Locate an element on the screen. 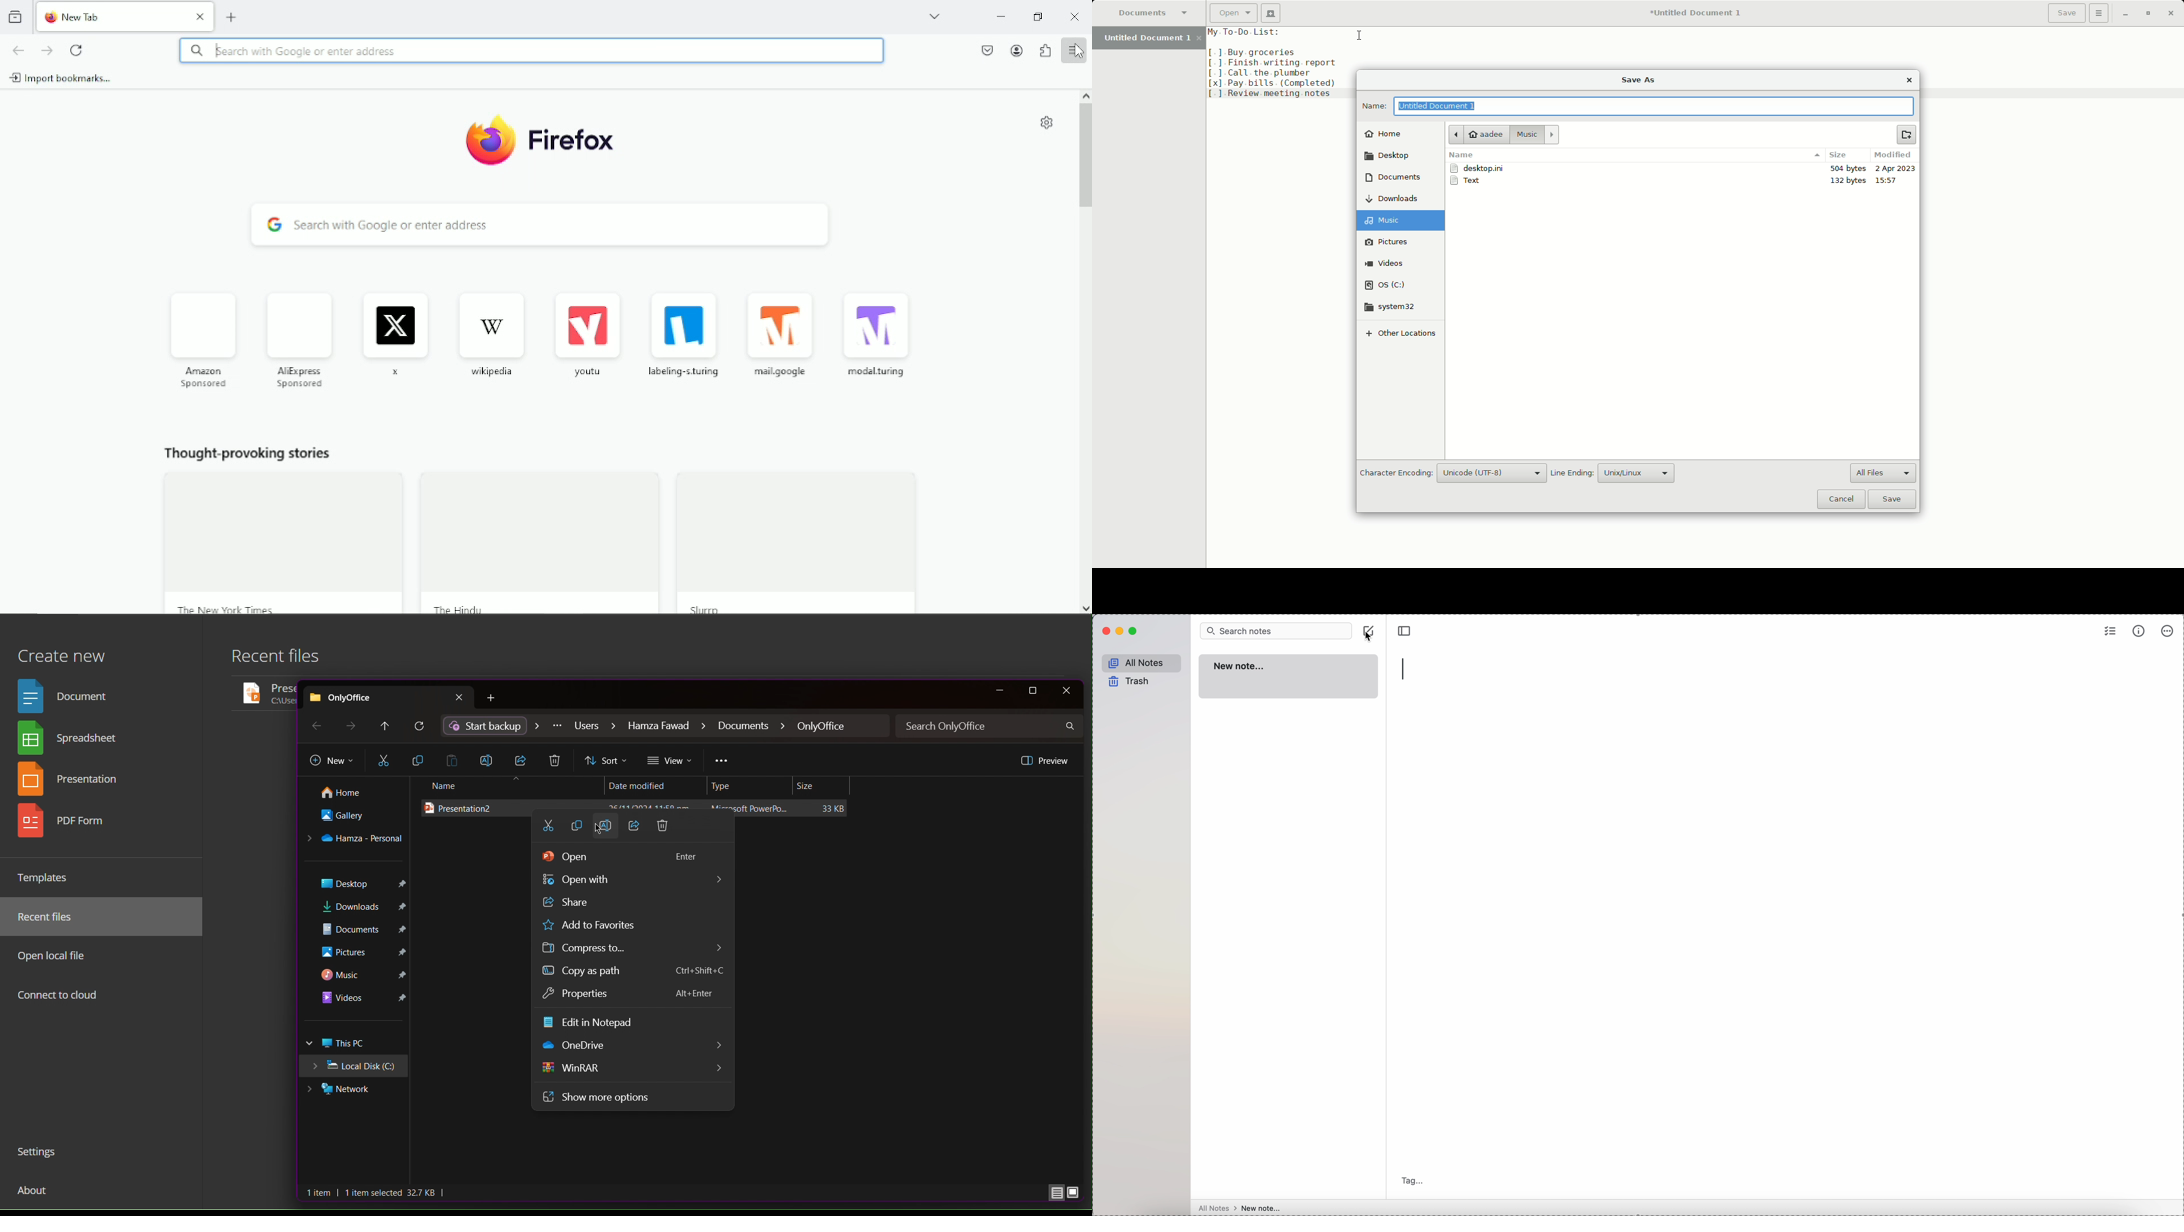 The width and height of the screenshot is (2184, 1232). Rename is located at coordinates (608, 831).